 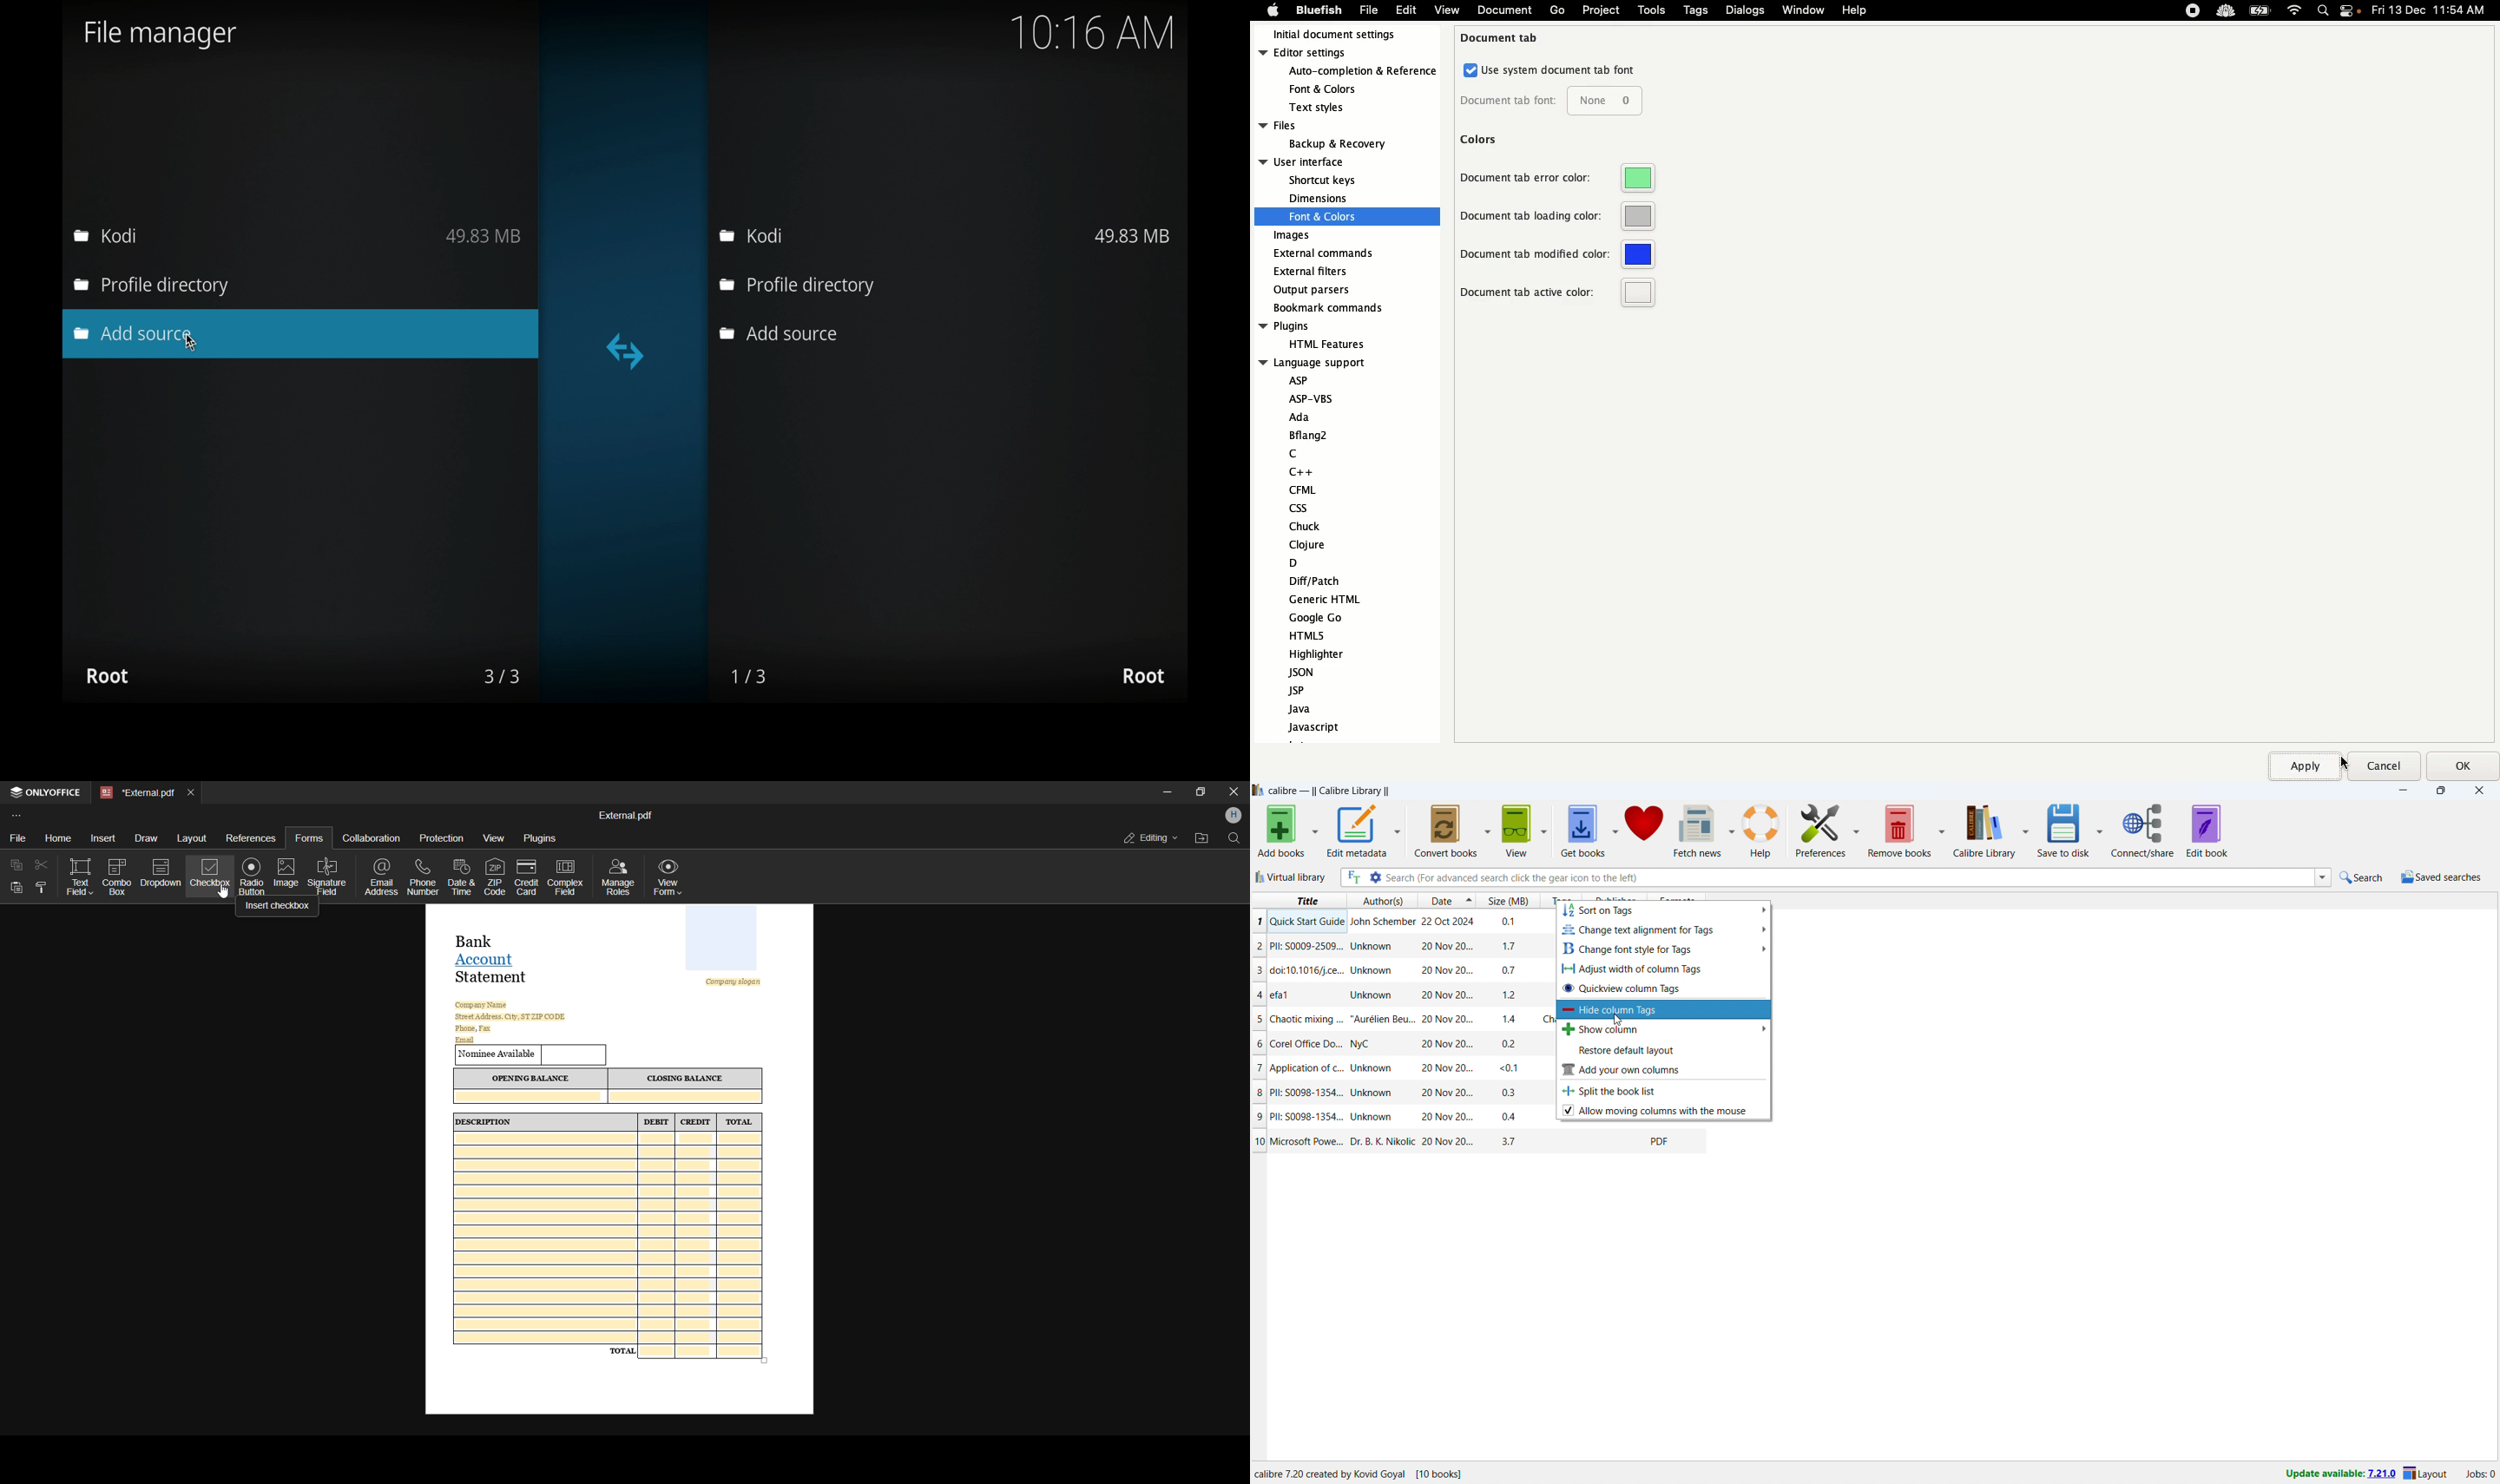 What do you see at coordinates (777, 334) in the screenshot?
I see `add source` at bounding box center [777, 334].